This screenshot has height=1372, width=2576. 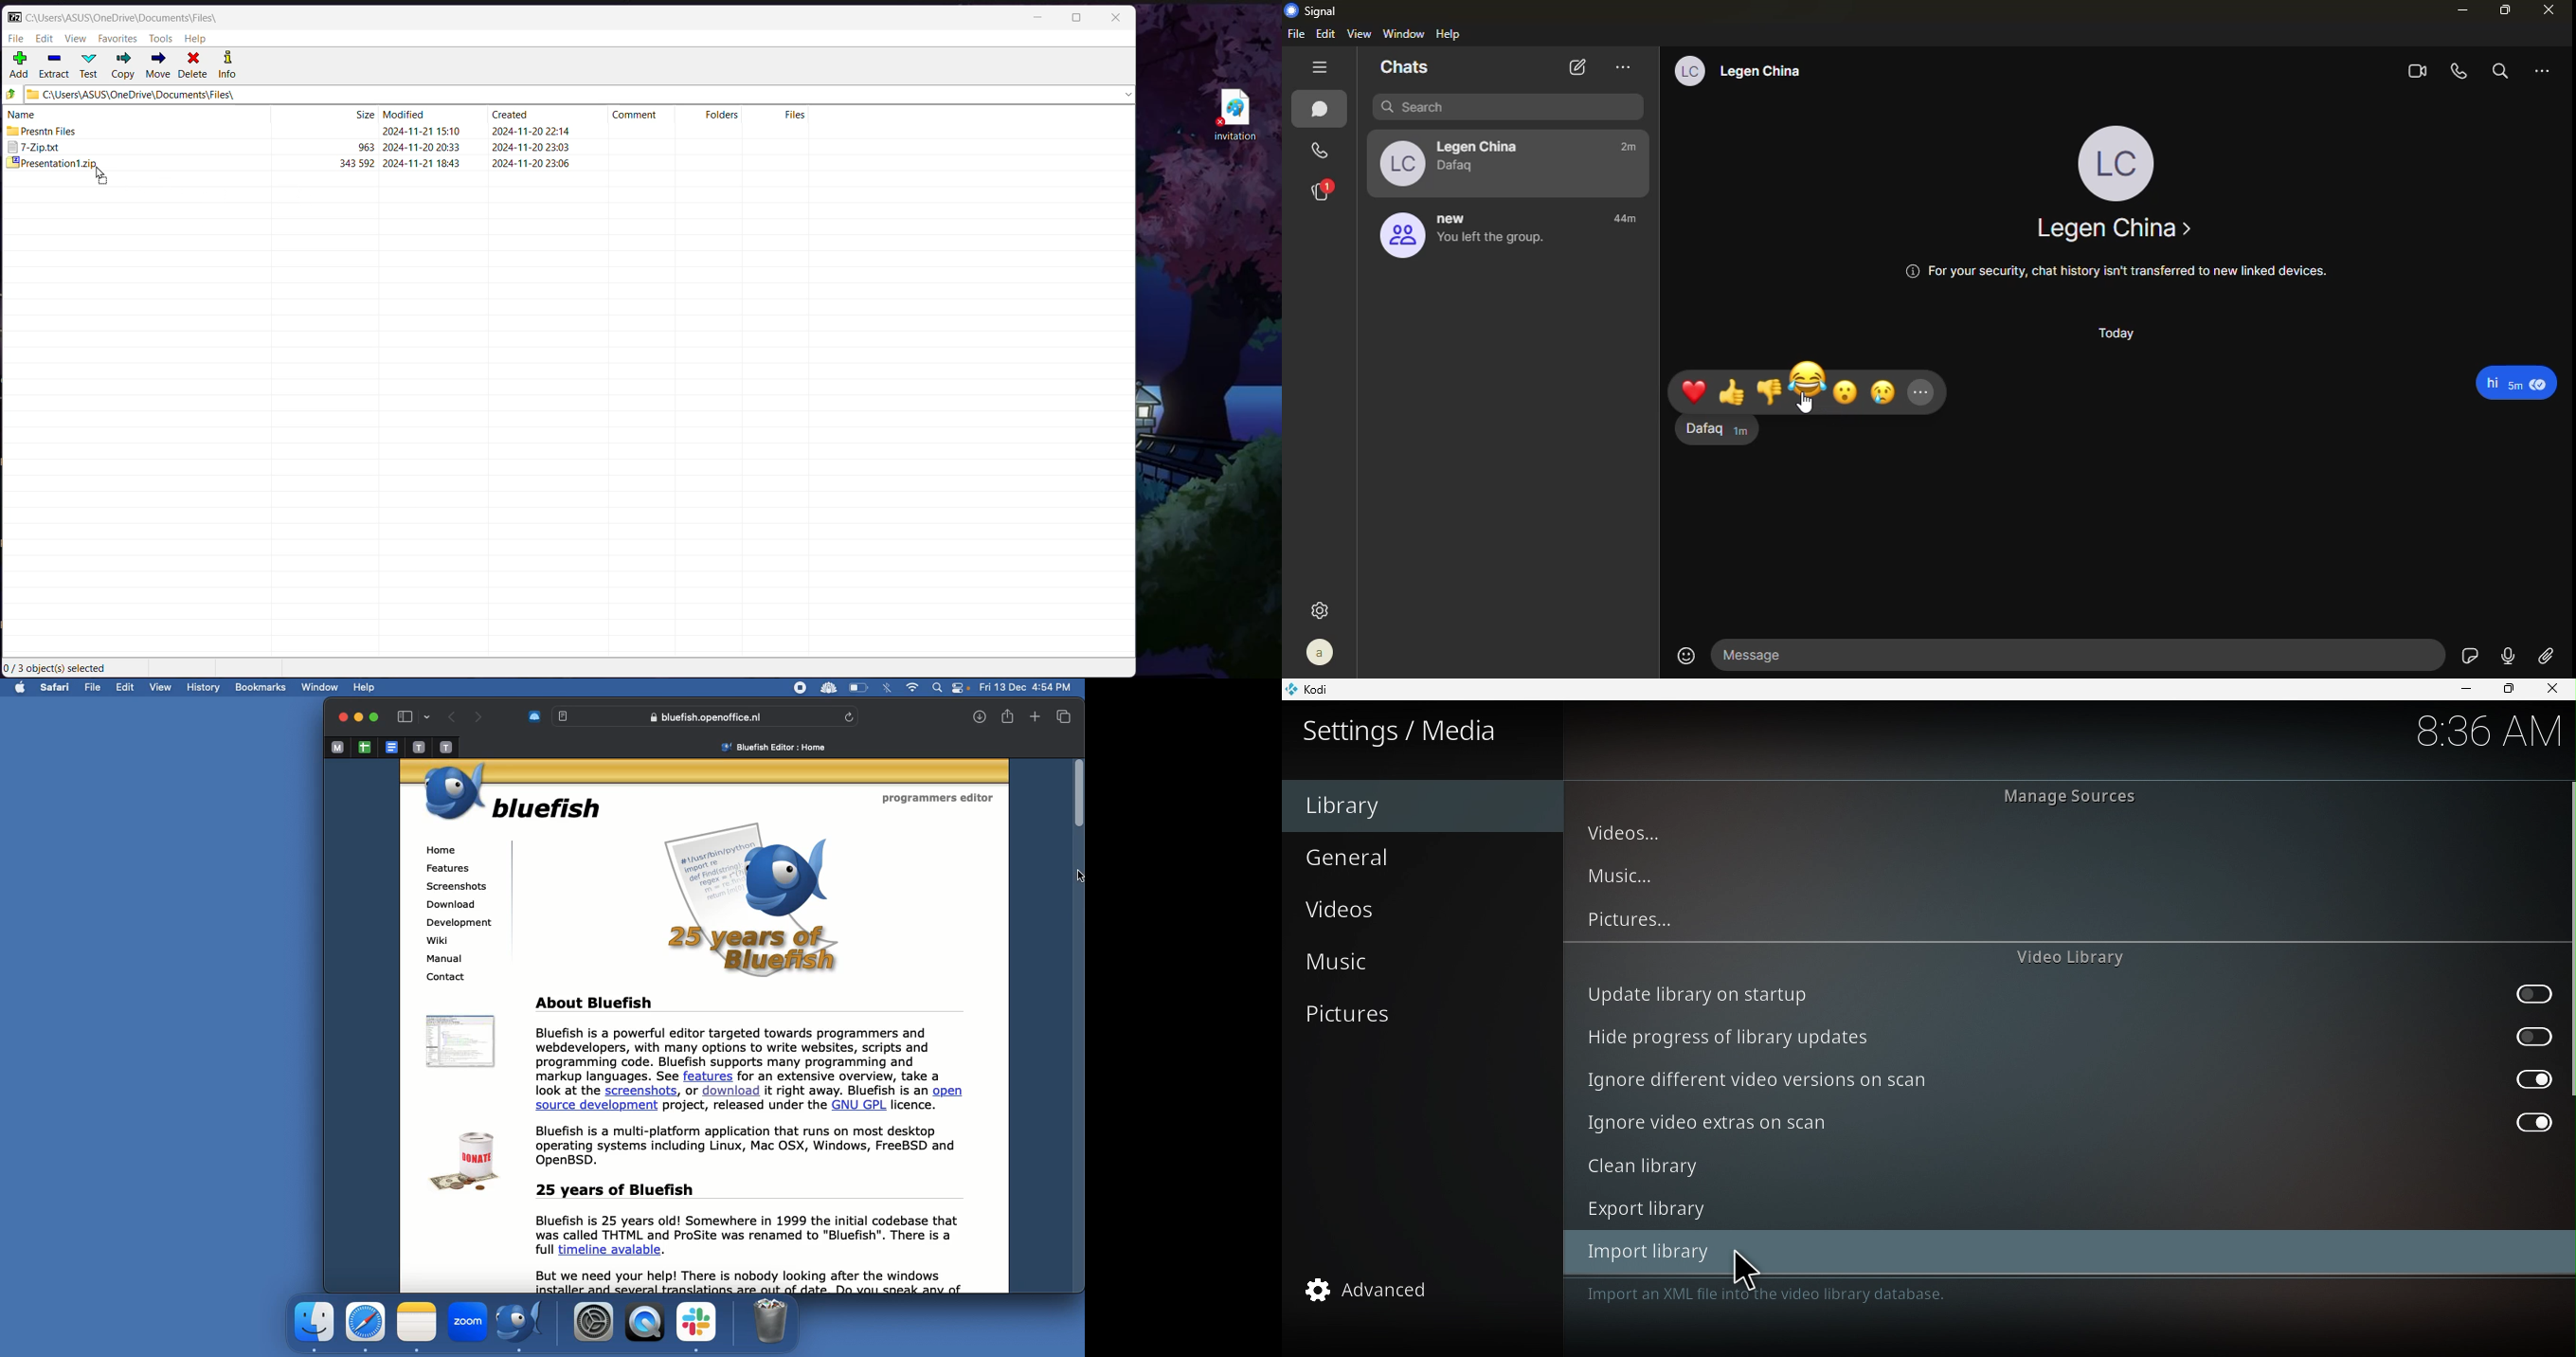 What do you see at coordinates (1322, 652) in the screenshot?
I see `profile` at bounding box center [1322, 652].